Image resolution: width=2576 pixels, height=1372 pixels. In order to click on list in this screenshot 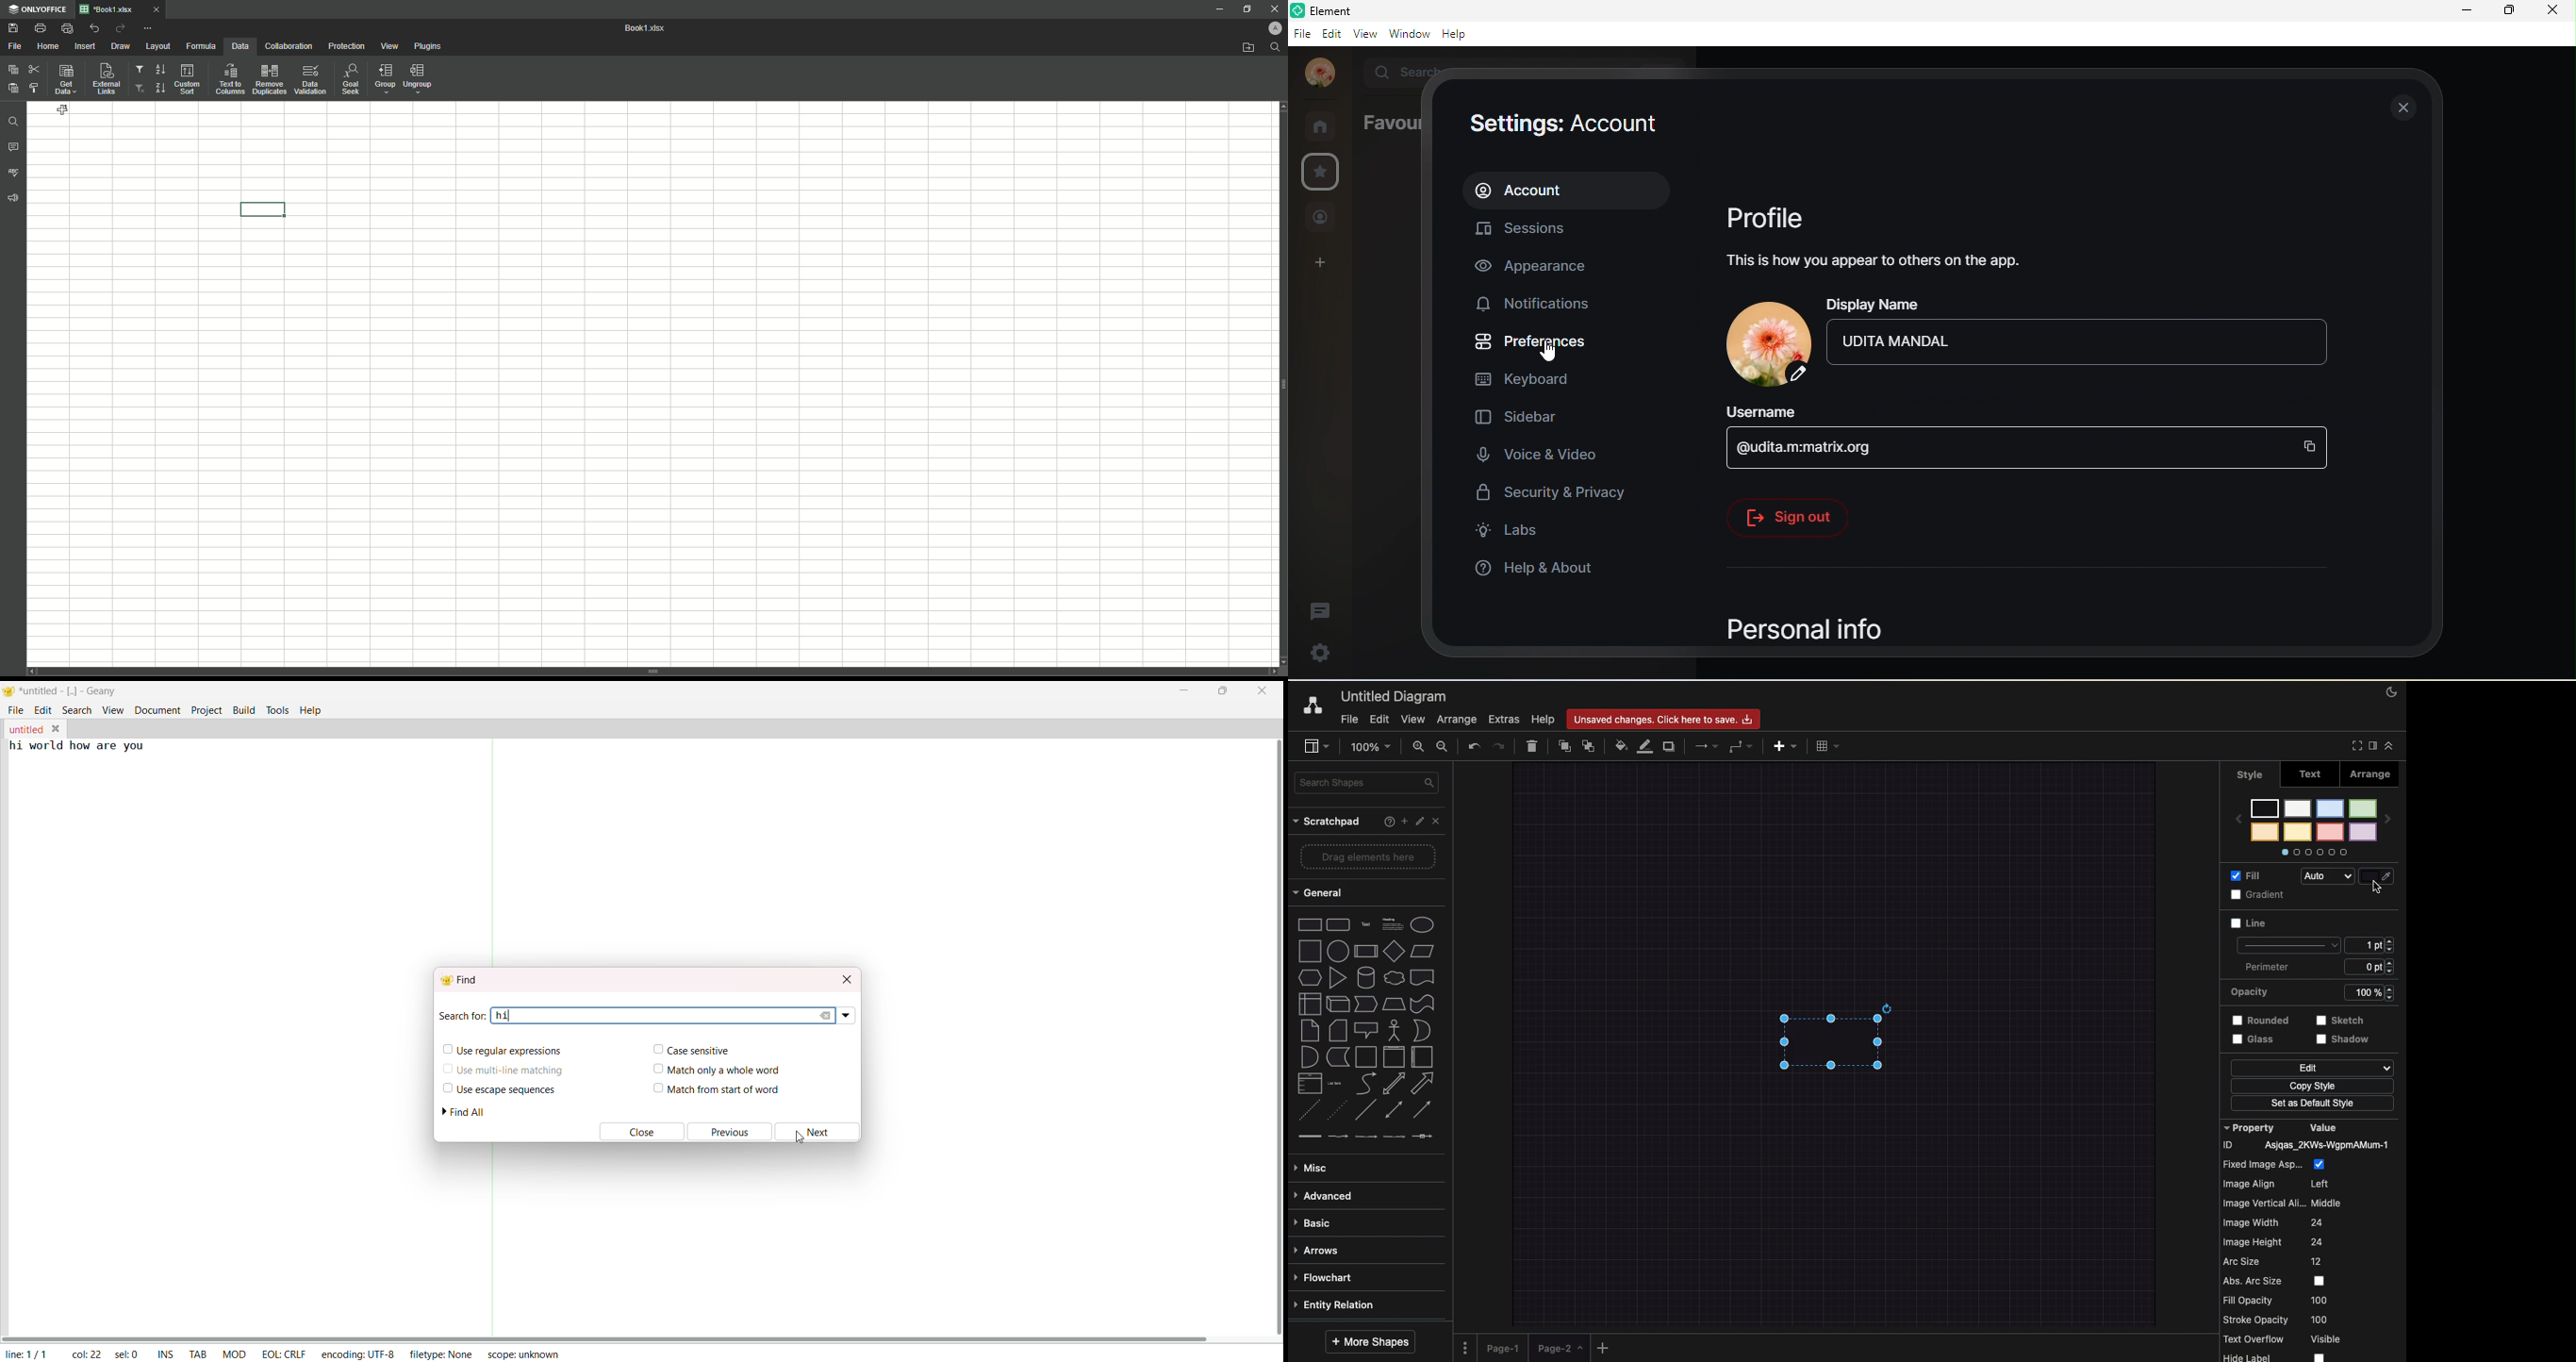, I will do `click(1307, 1084)`.